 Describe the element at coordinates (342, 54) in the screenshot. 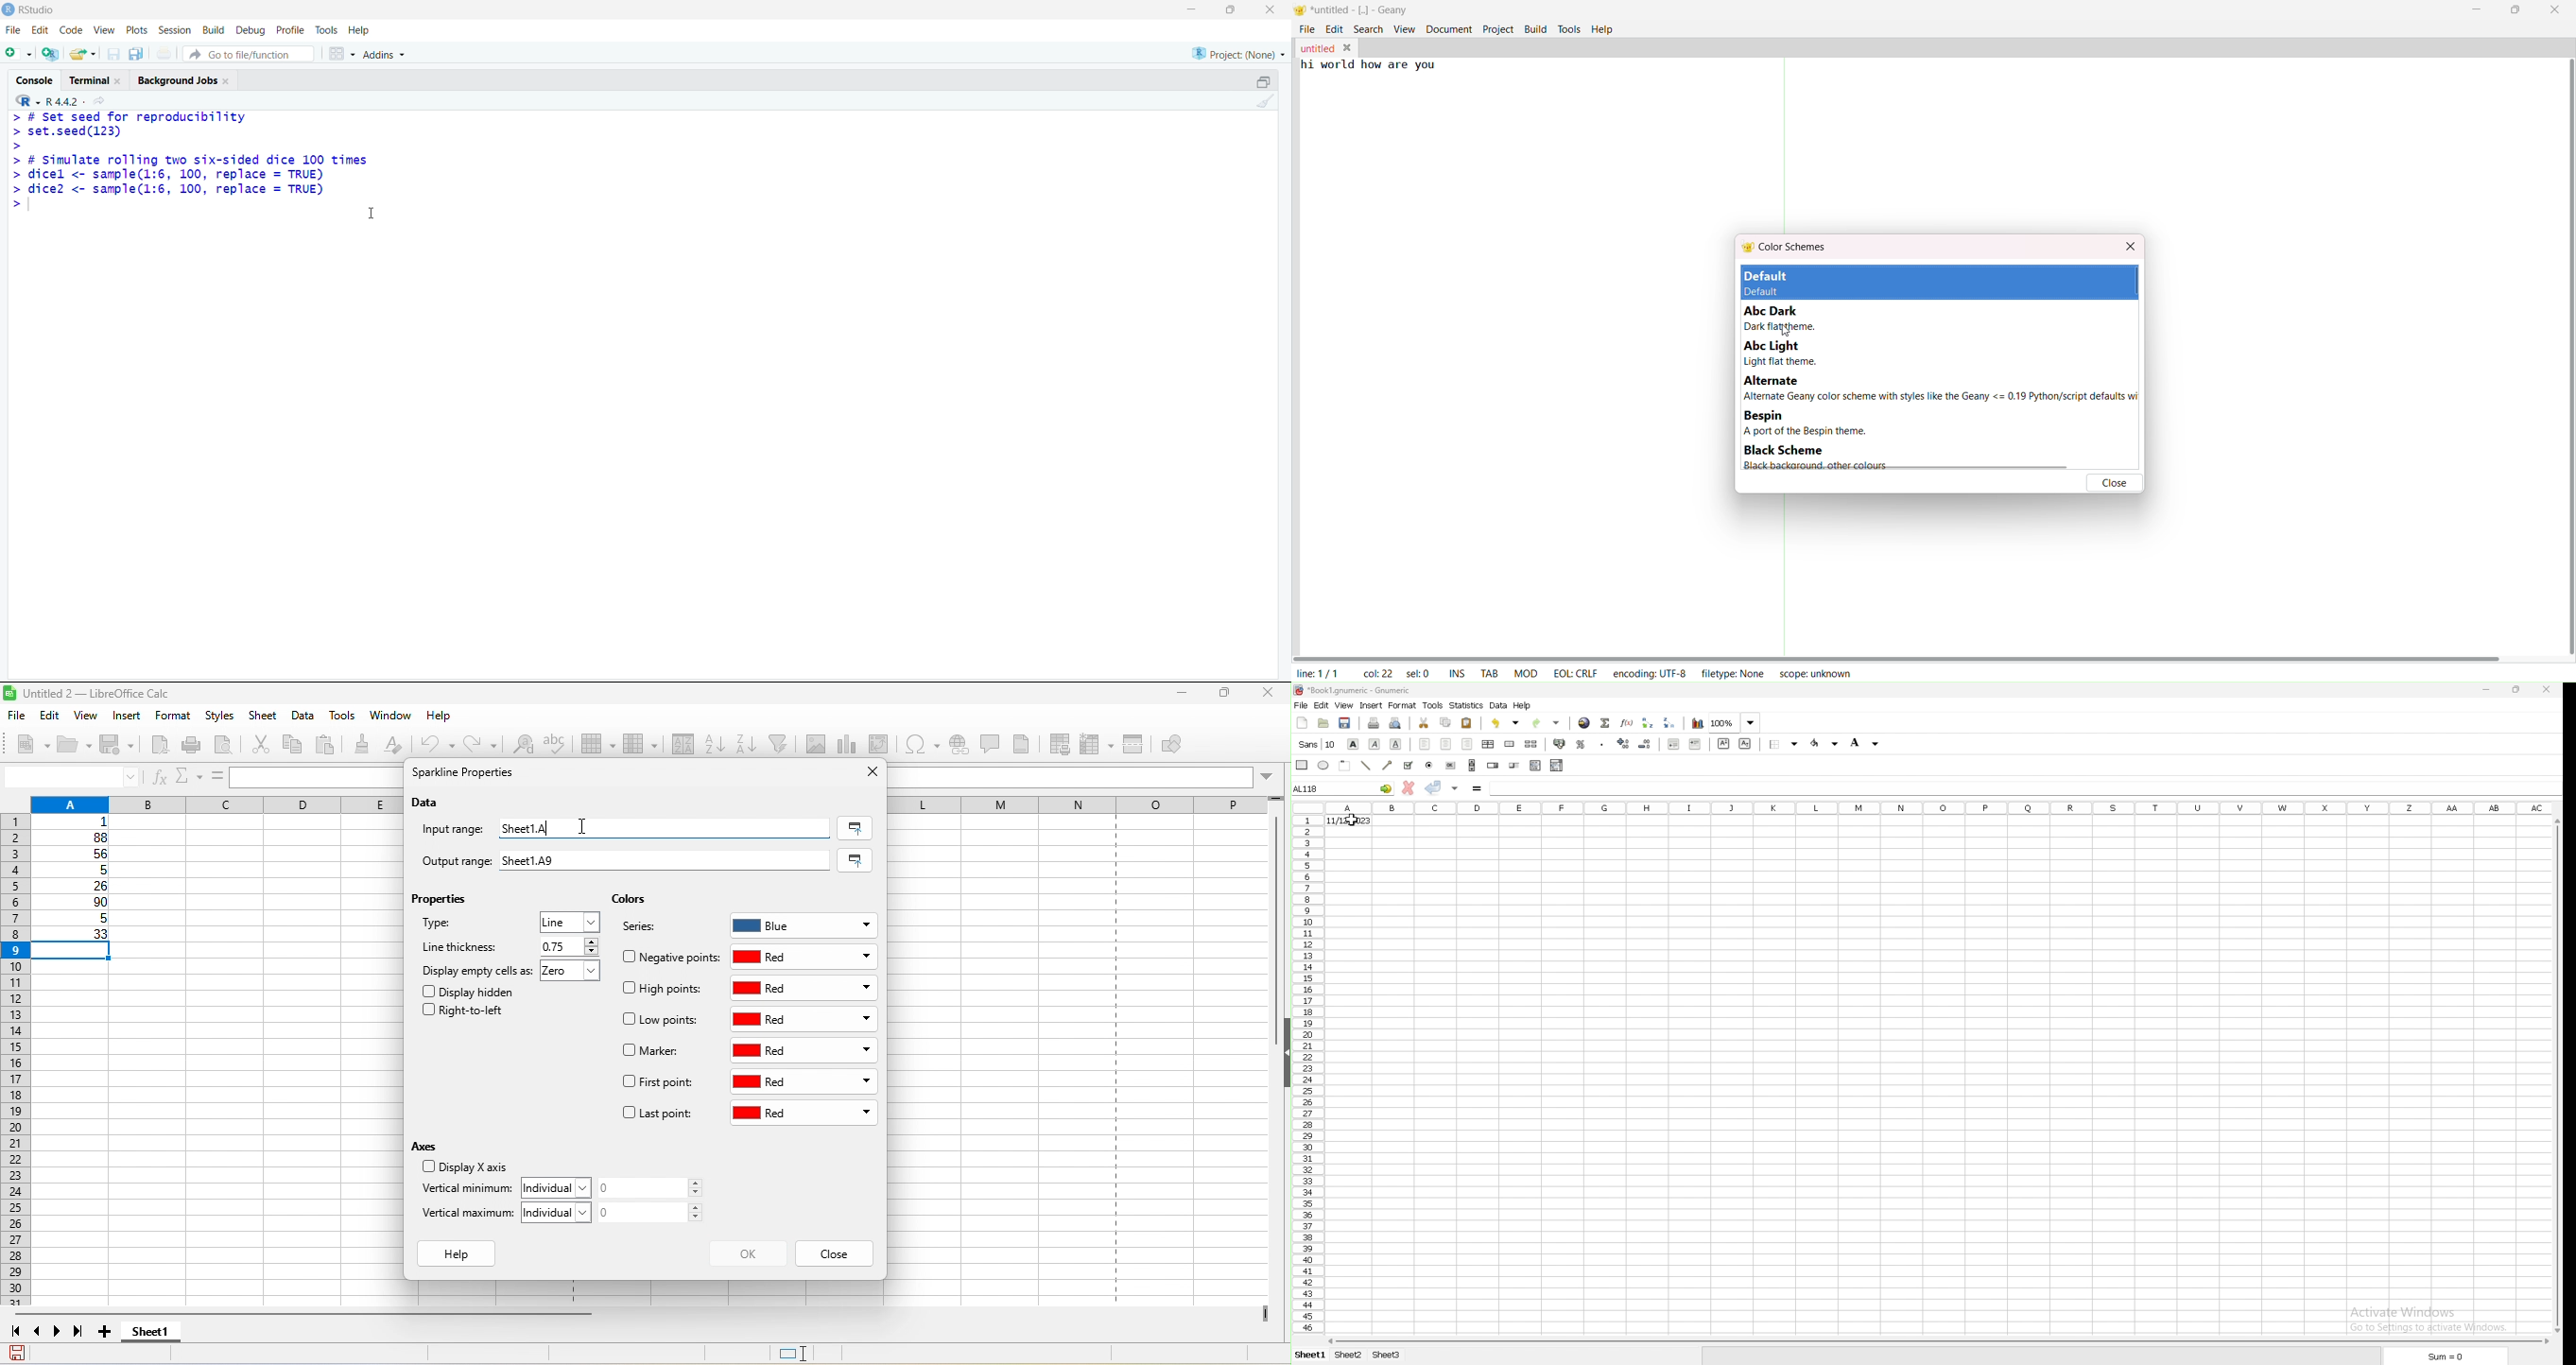

I see `grid` at that location.